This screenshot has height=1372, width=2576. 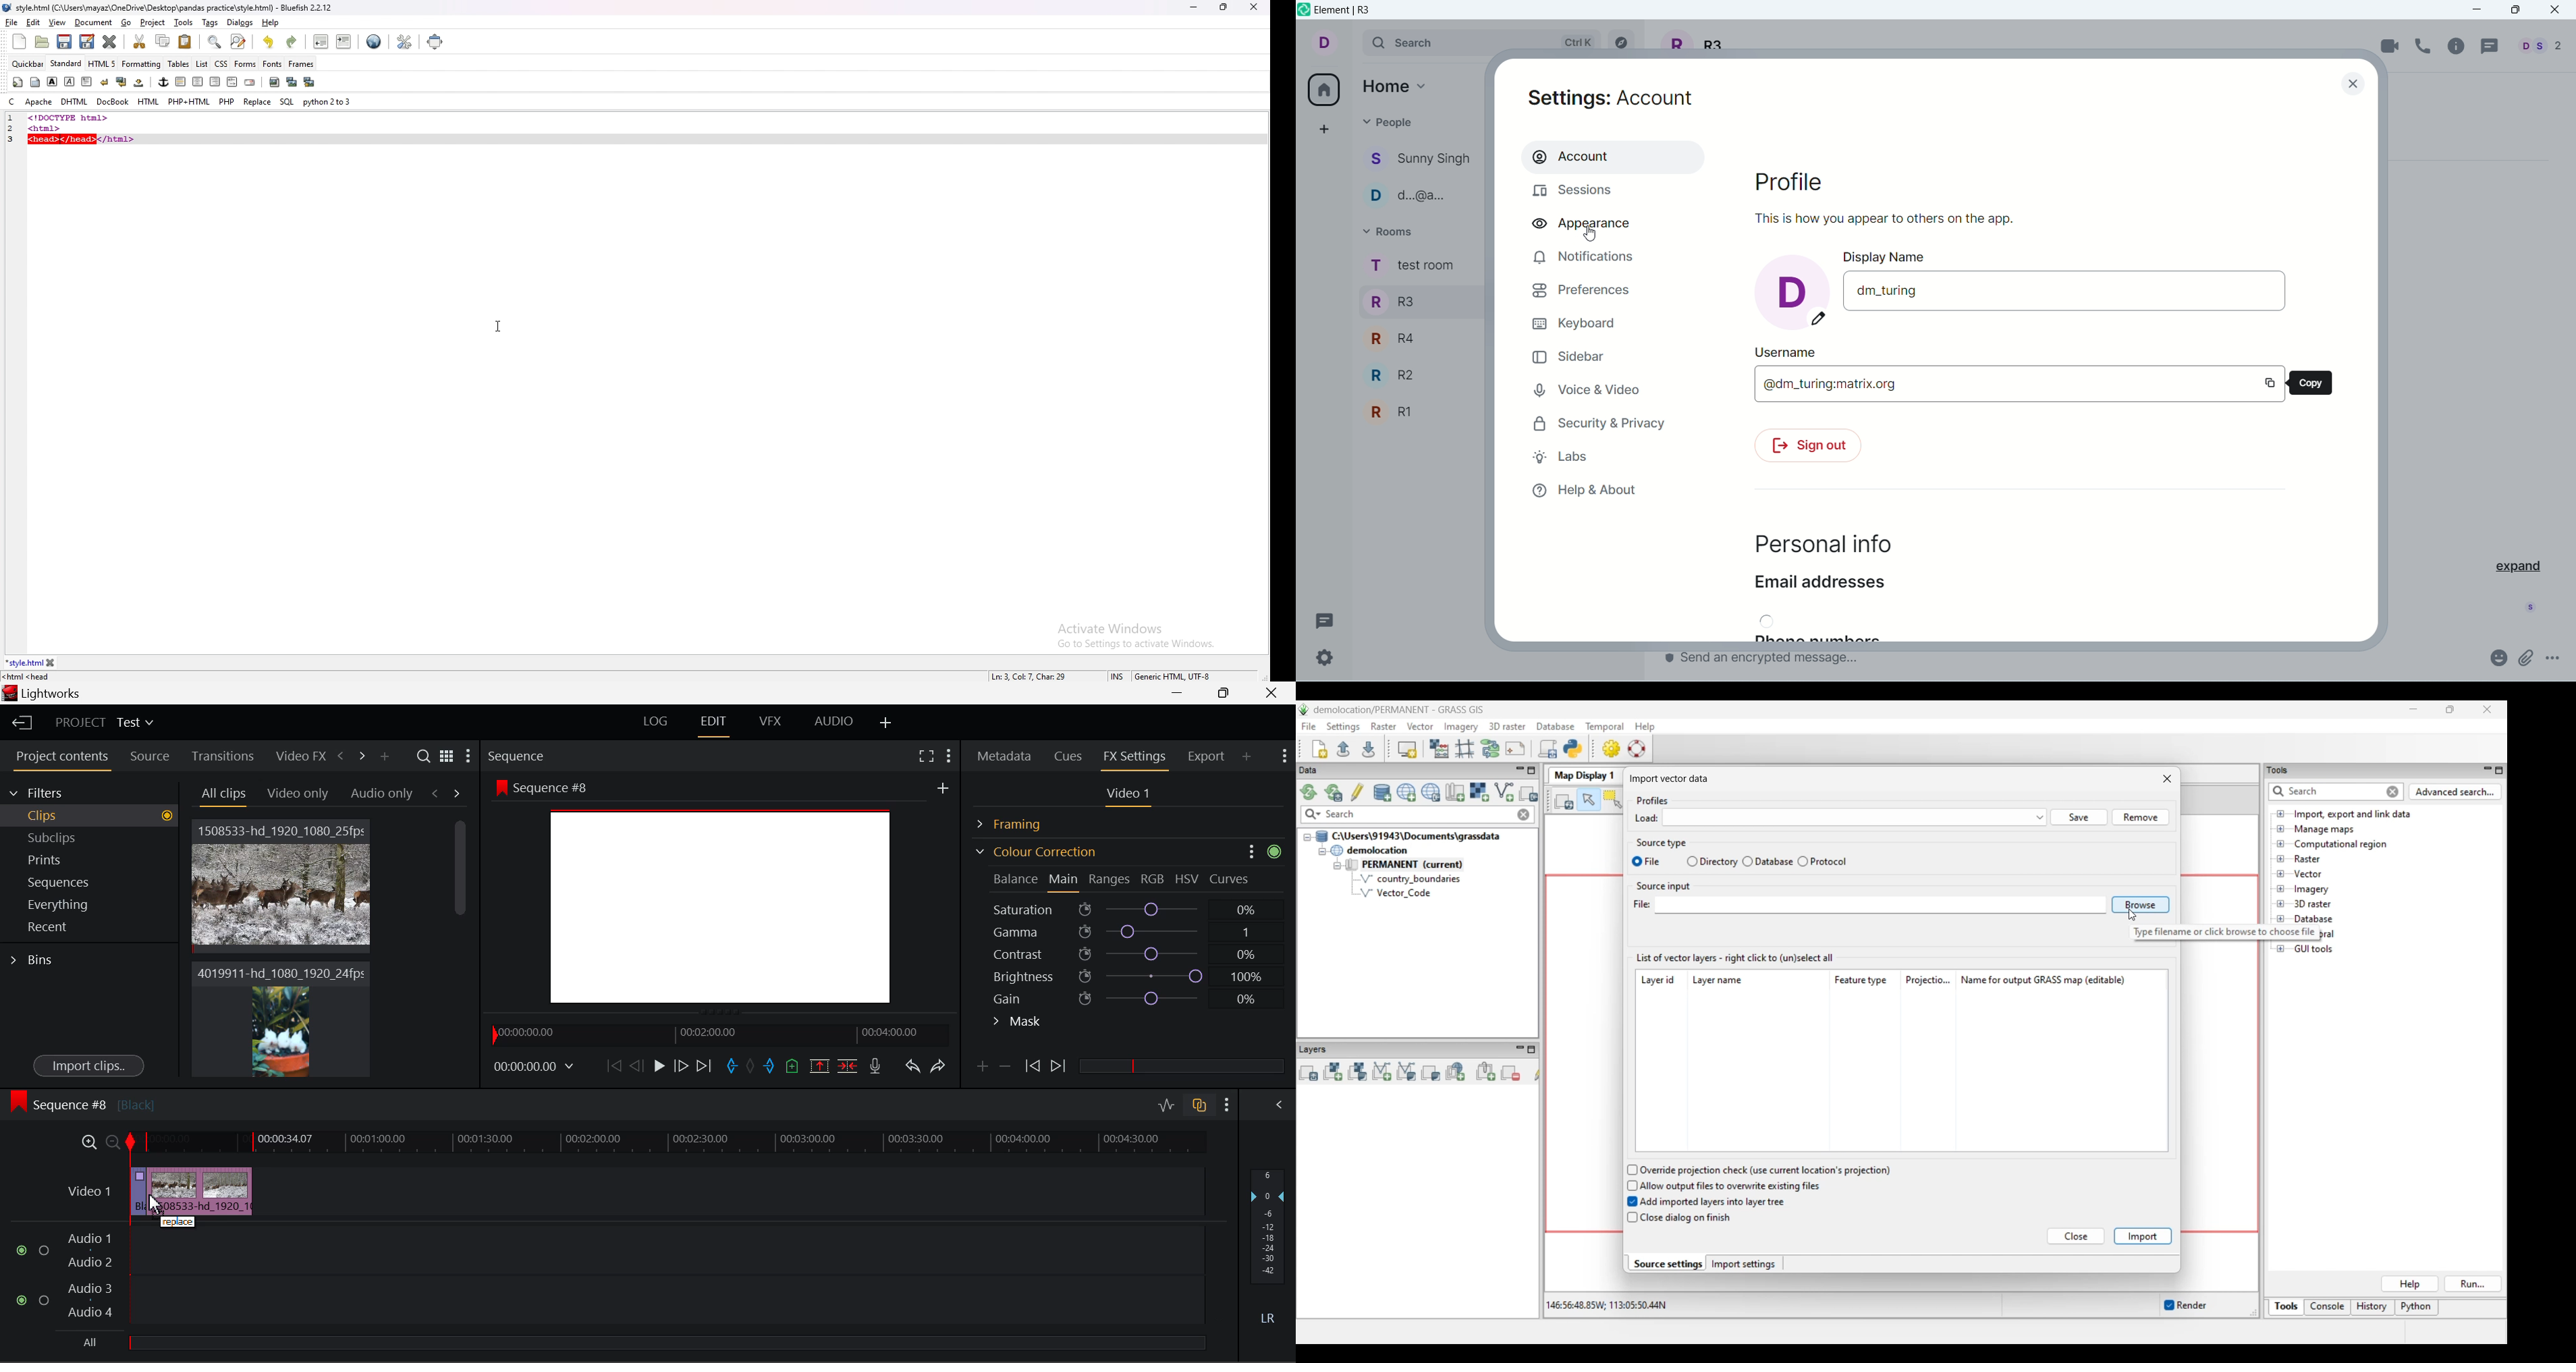 I want to click on save as, so click(x=87, y=42).